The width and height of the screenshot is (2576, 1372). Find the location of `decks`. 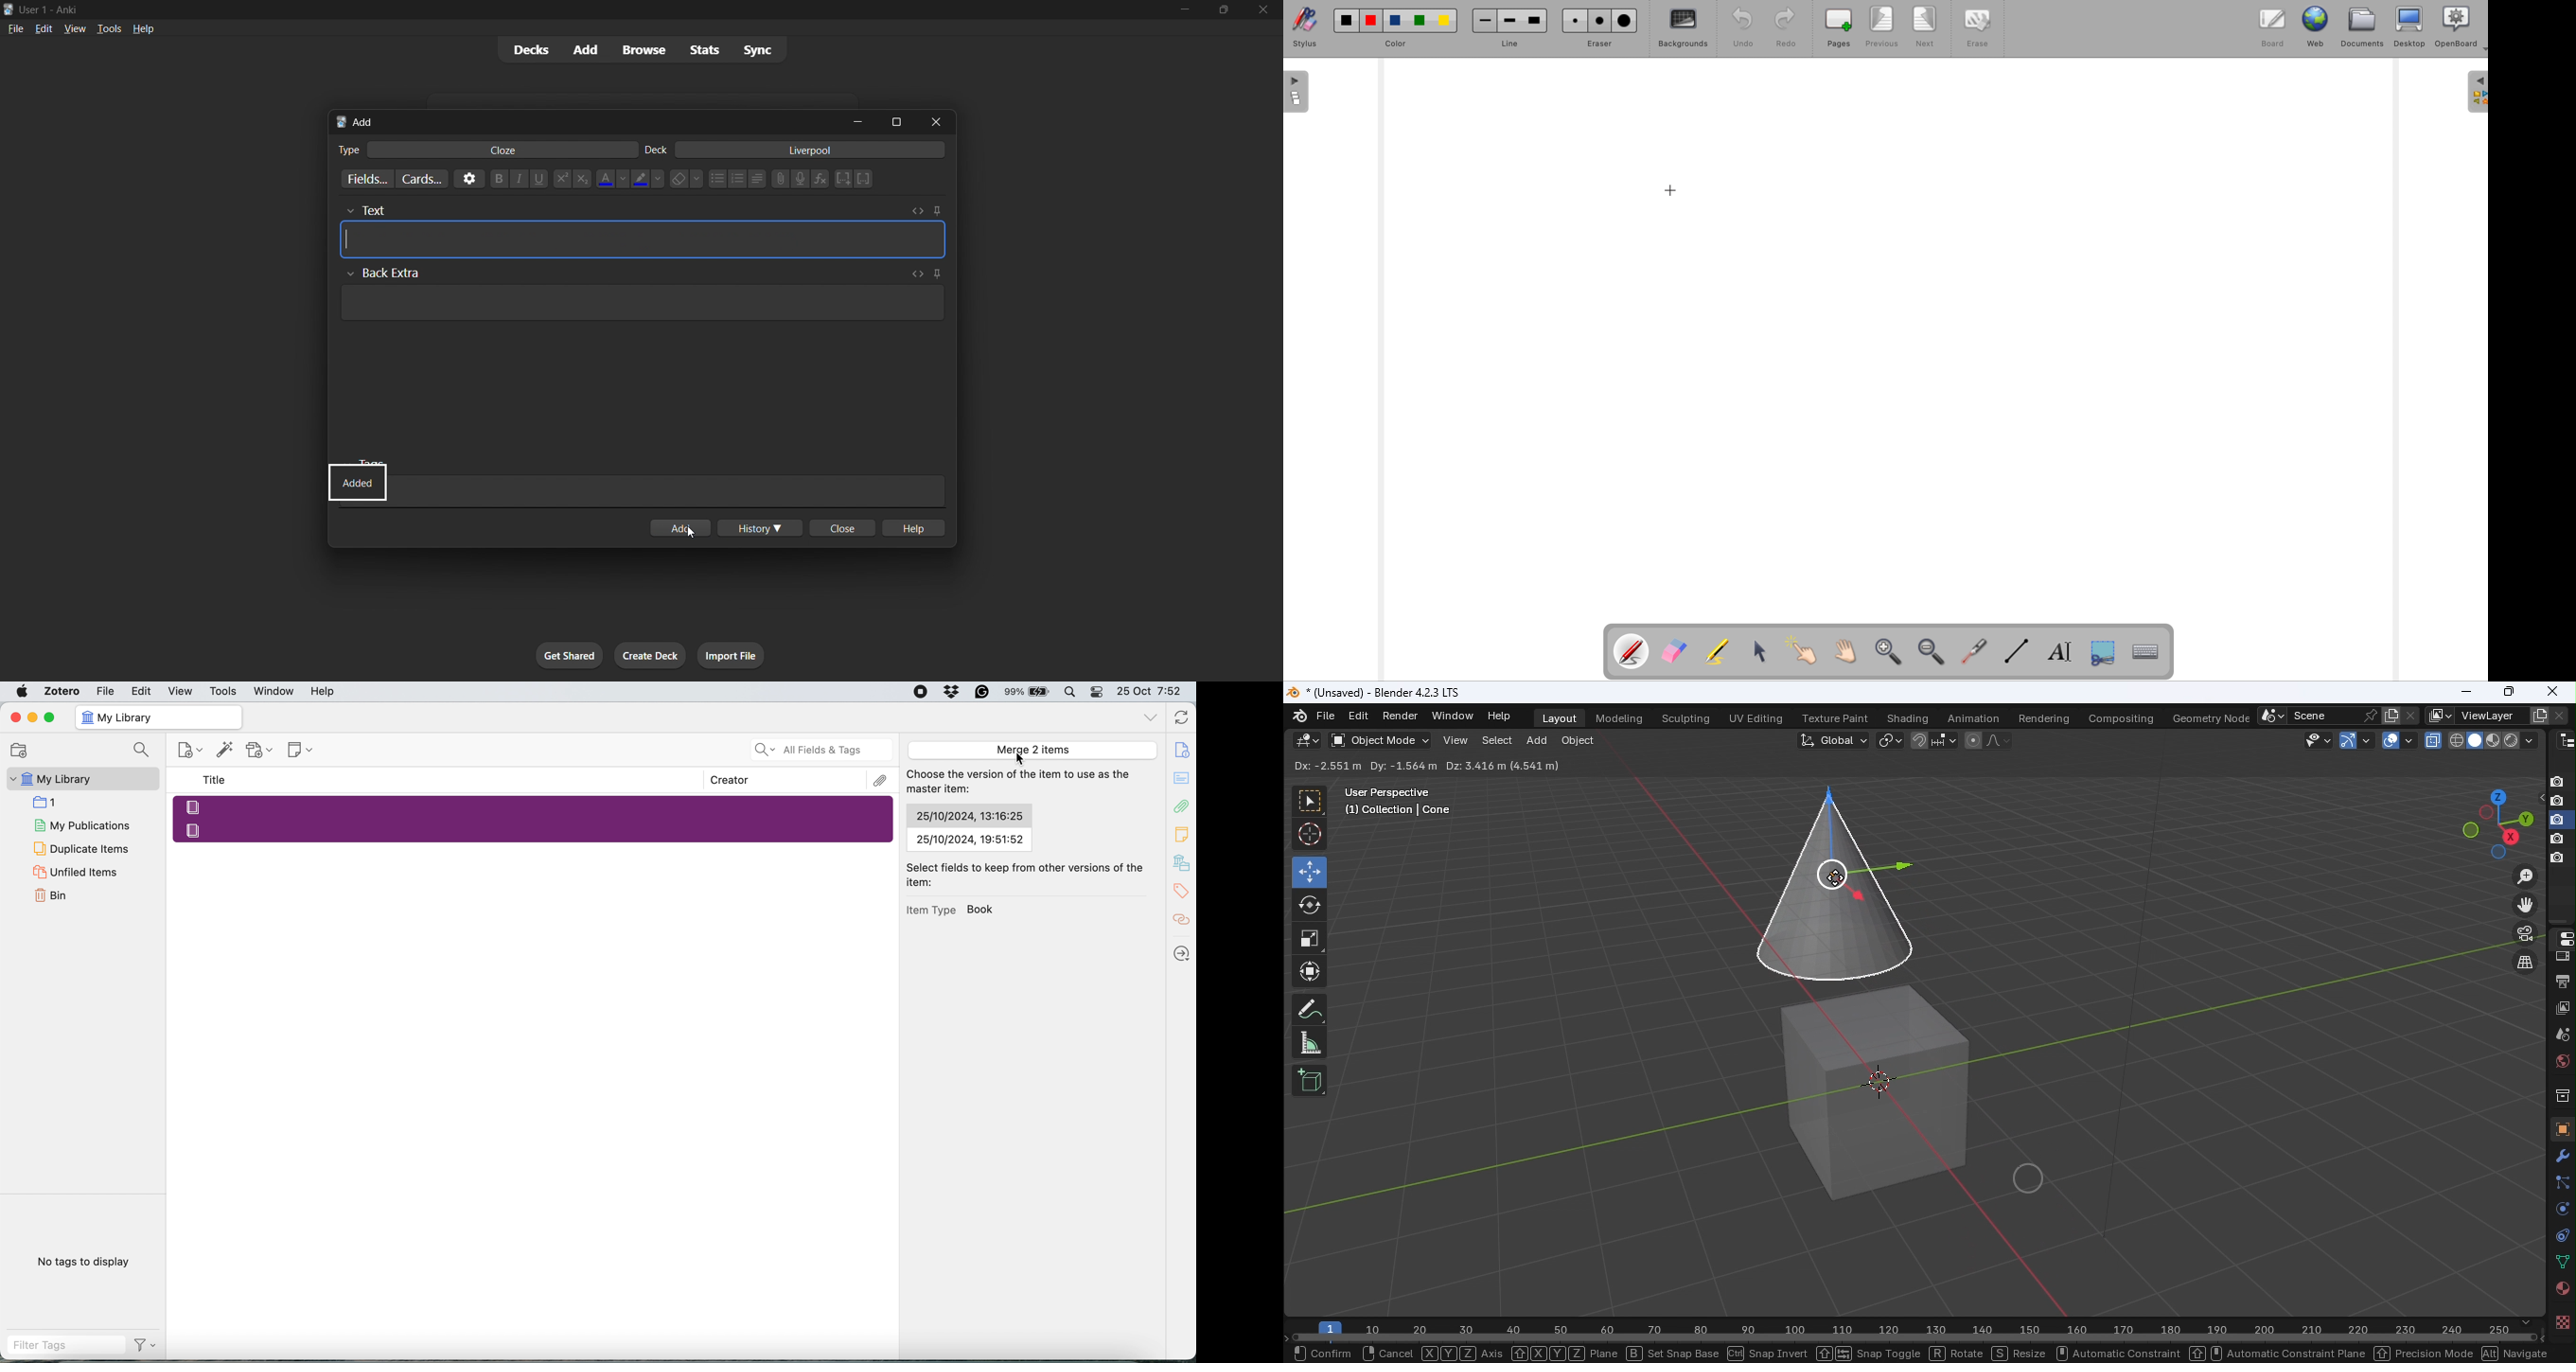

decks is located at coordinates (529, 49).